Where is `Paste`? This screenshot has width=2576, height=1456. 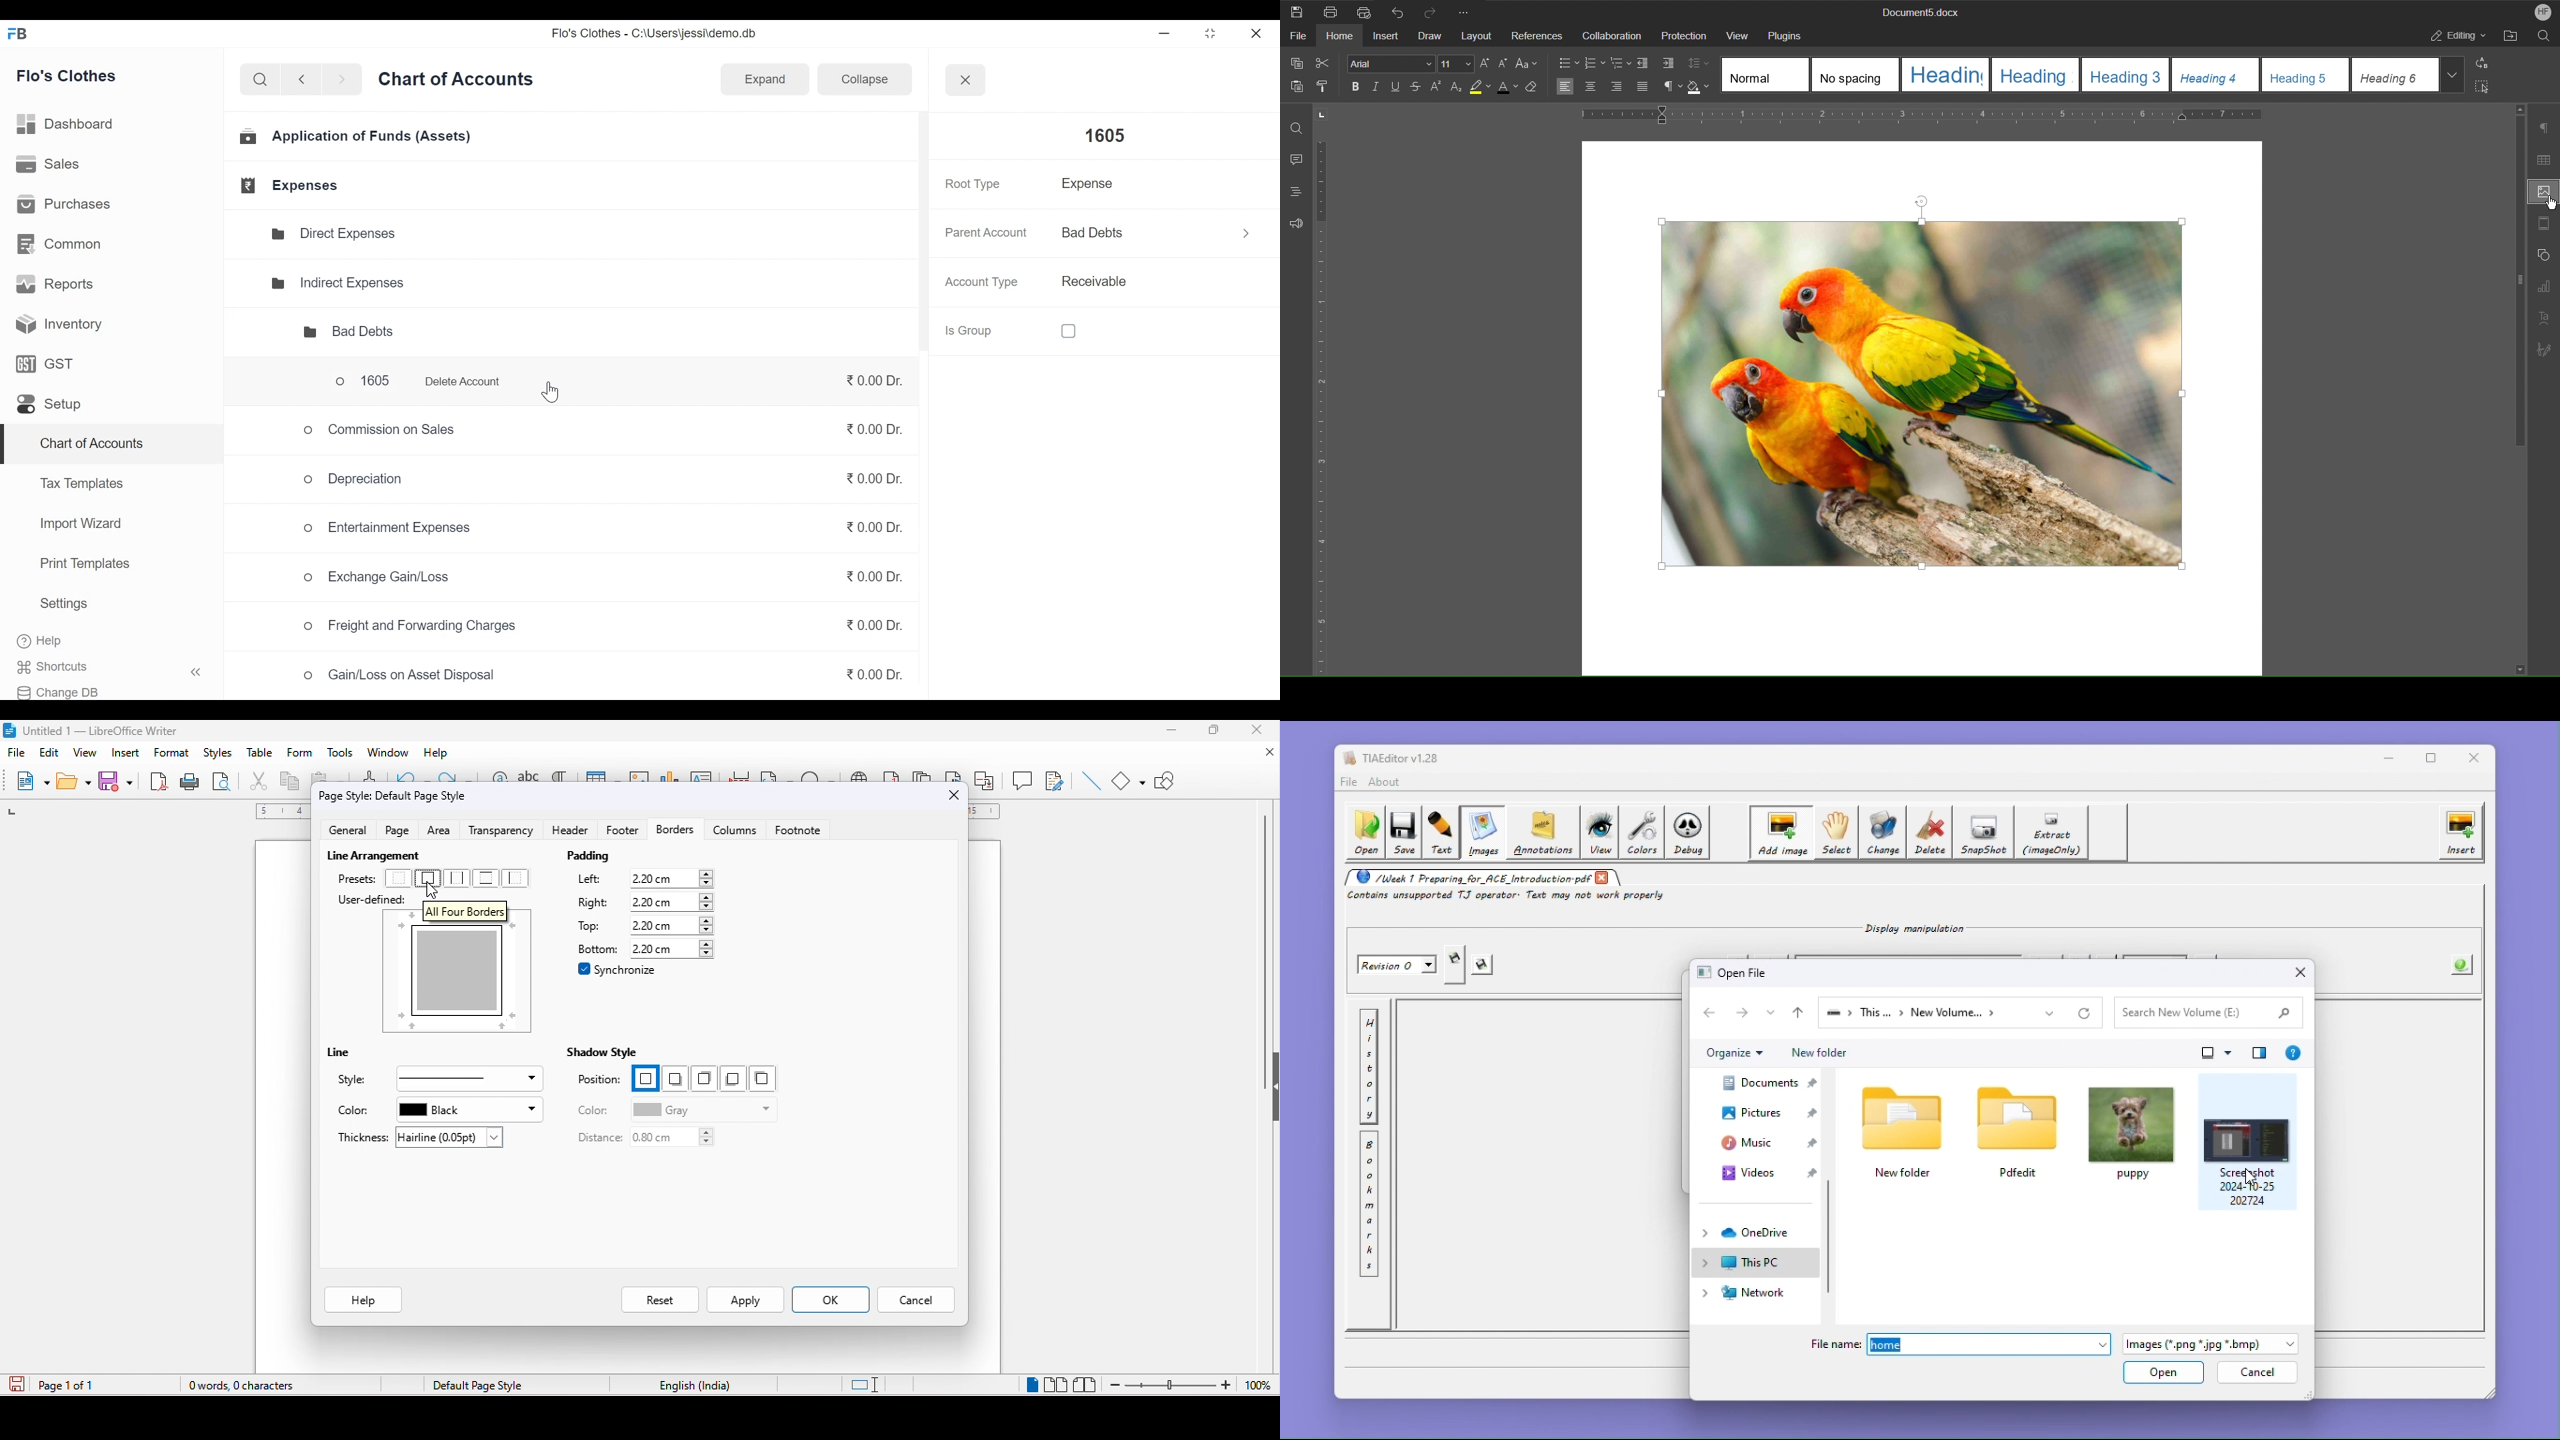 Paste is located at coordinates (1295, 89).